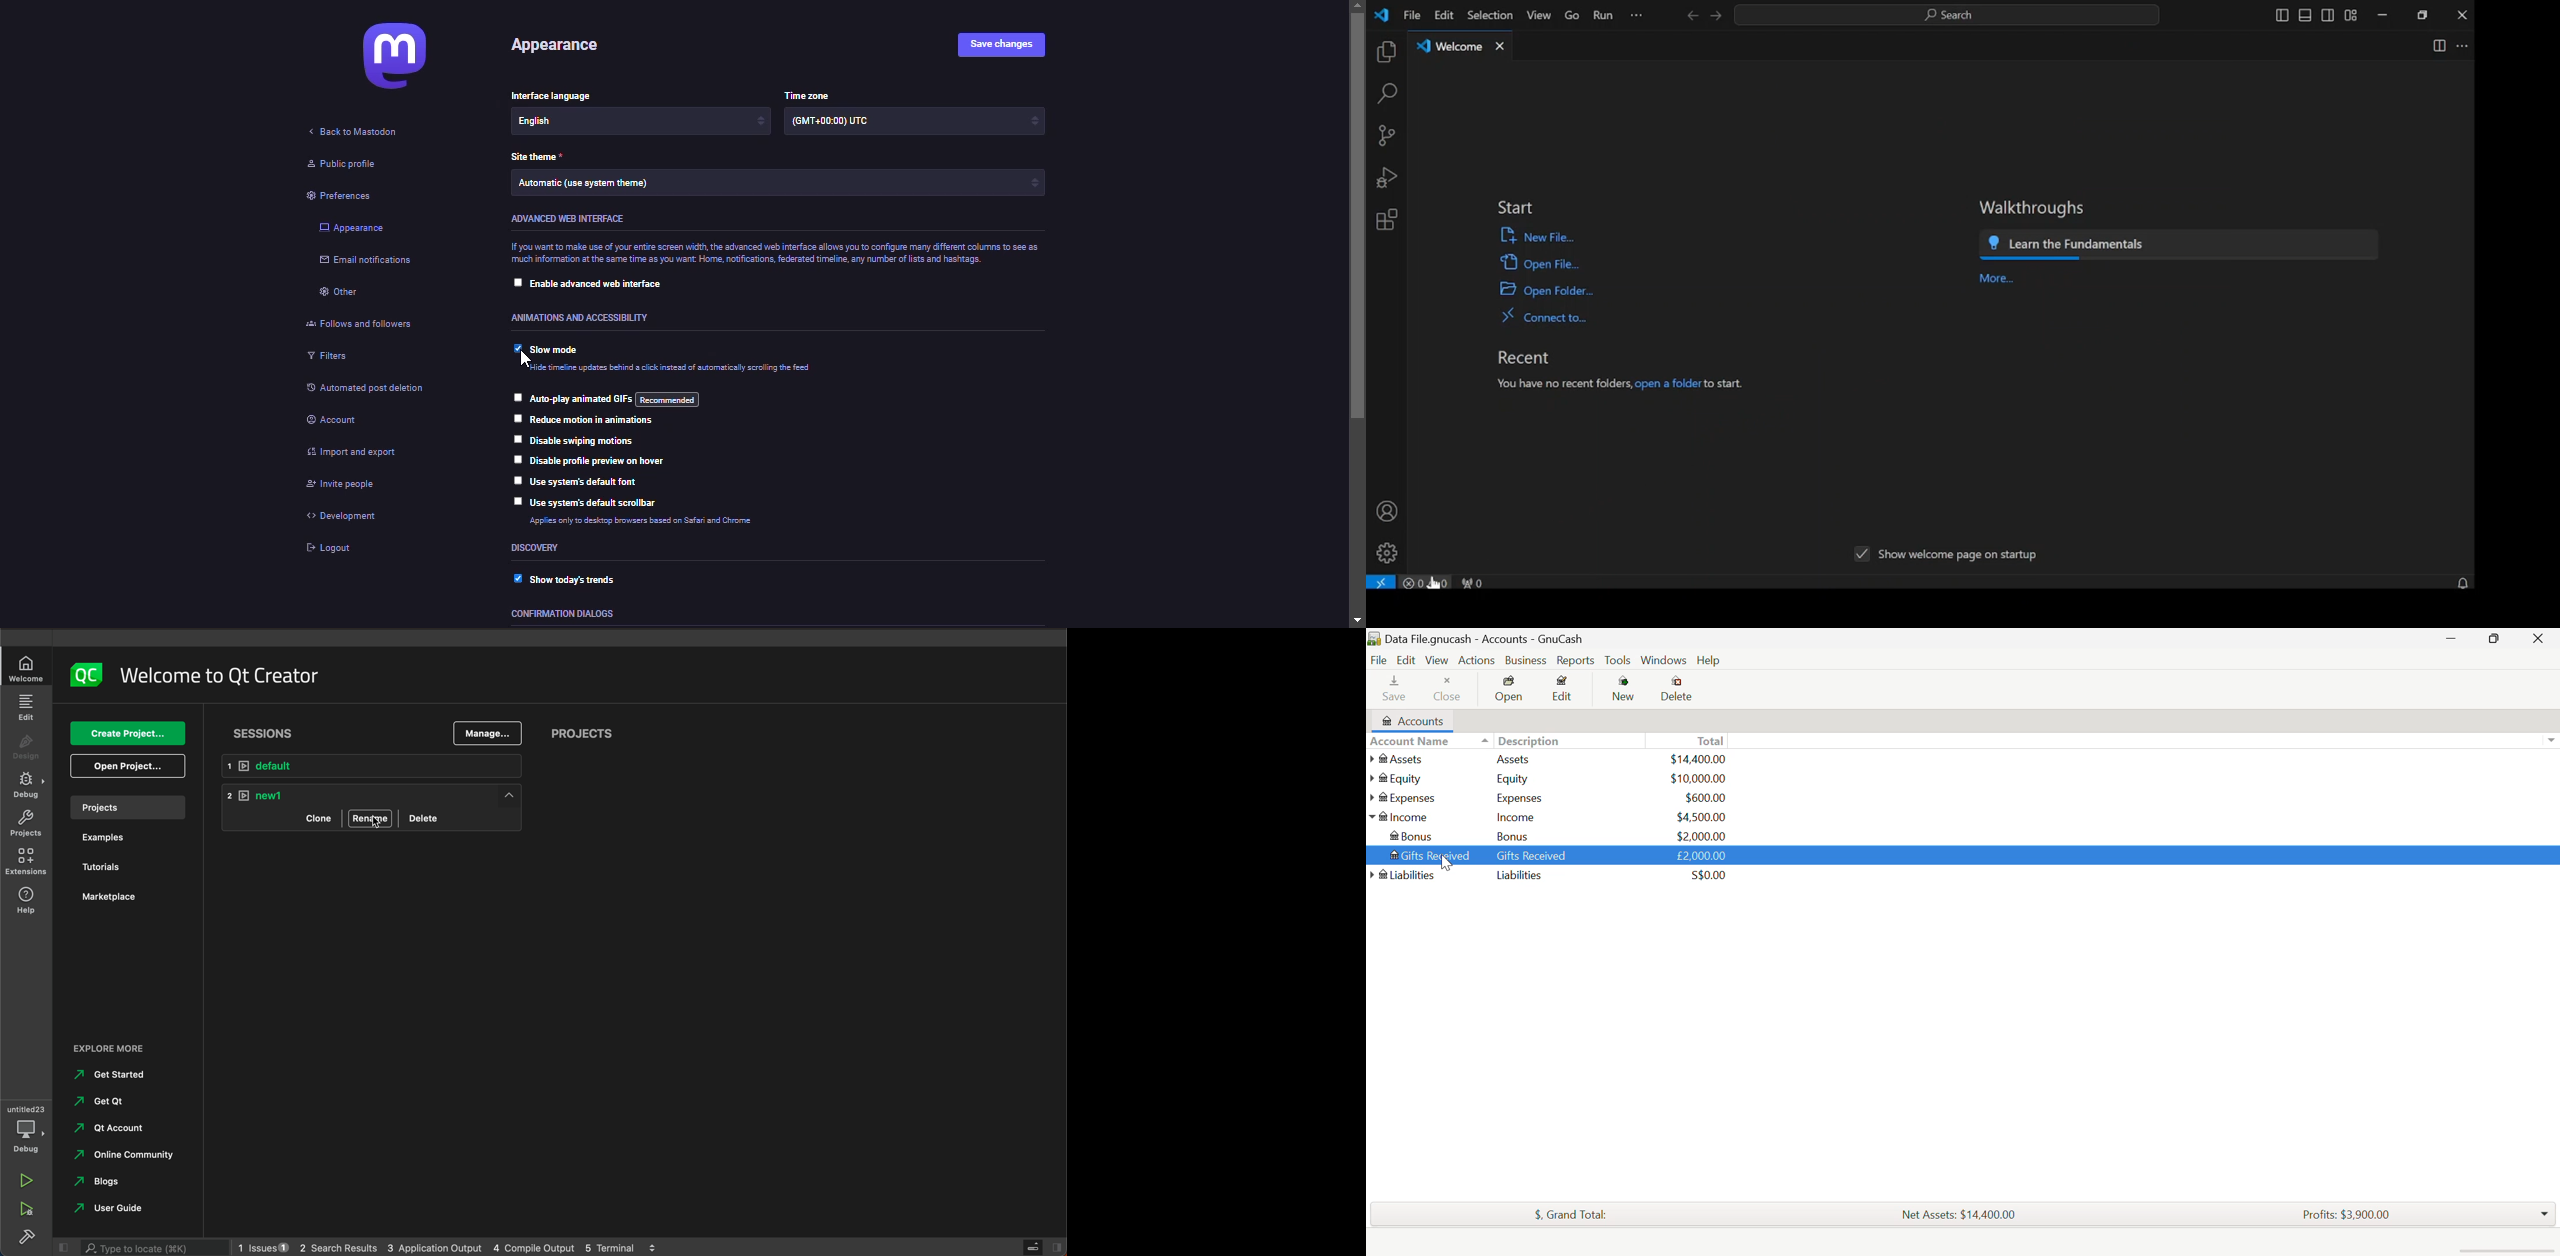  What do you see at coordinates (1479, 639) in the screenshot?
I see `Data File.gnucash - Accounts - GnuCash` at bounding box center [1479, 639].